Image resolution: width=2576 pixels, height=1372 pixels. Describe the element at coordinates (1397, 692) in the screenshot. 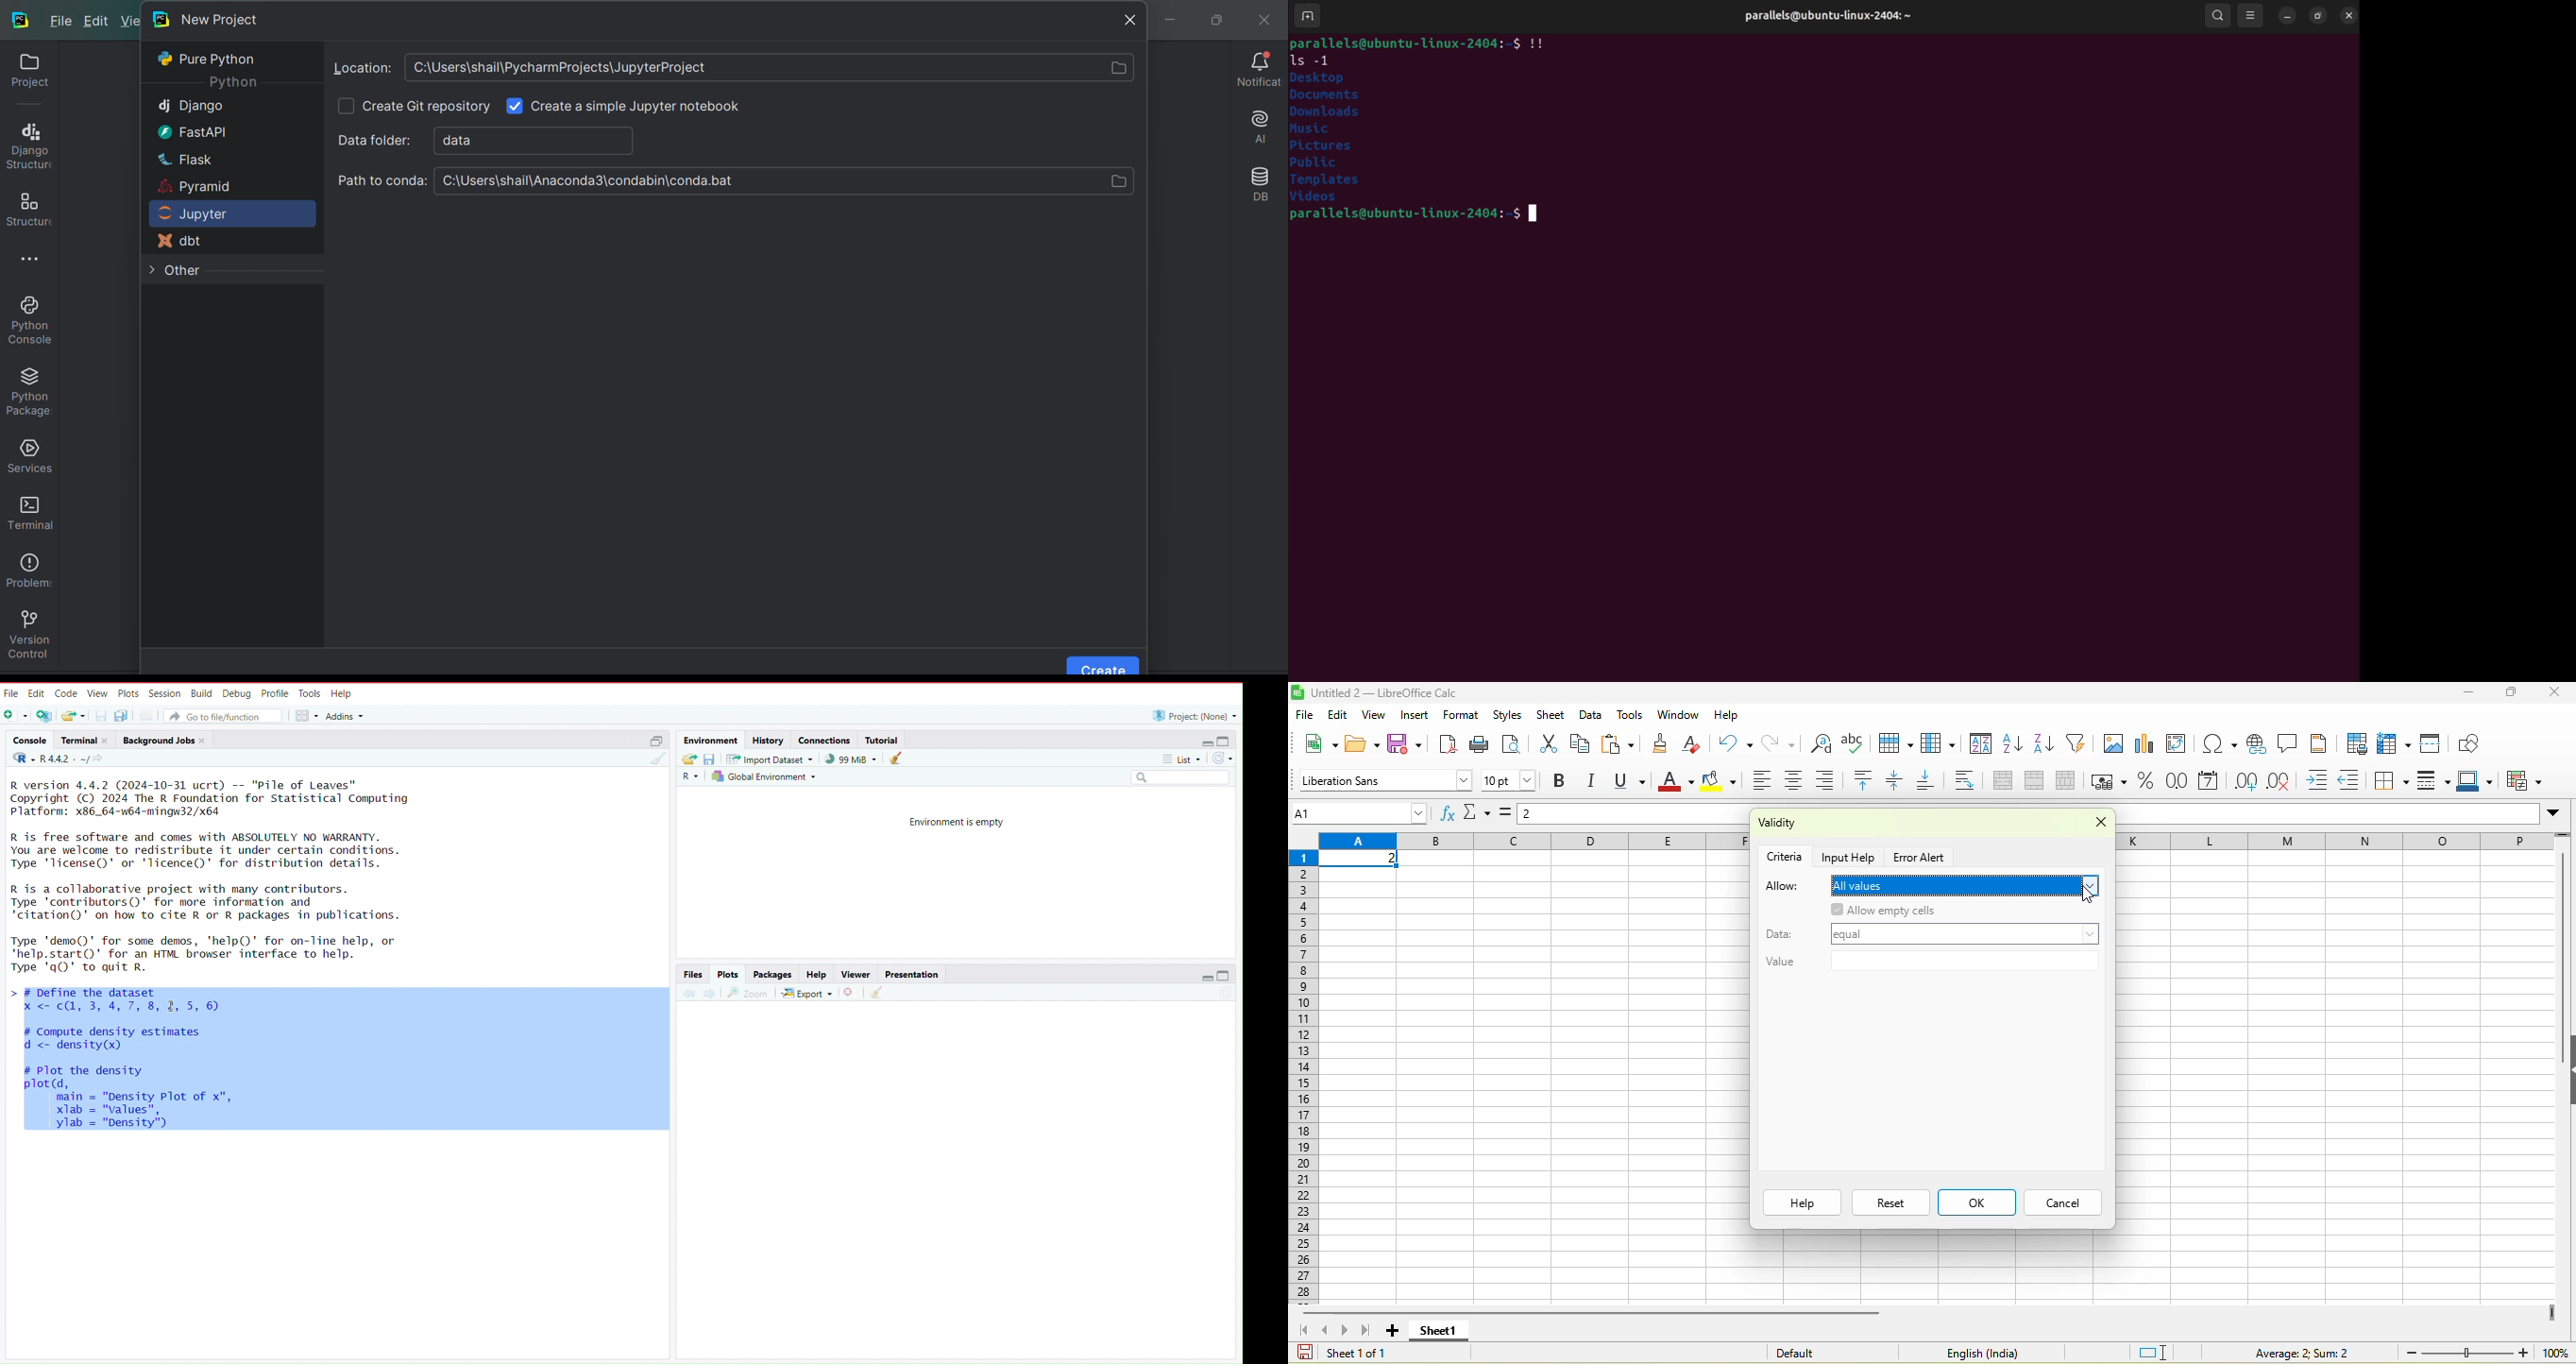

I see `untiteld2- libreoffice calc` at that location.